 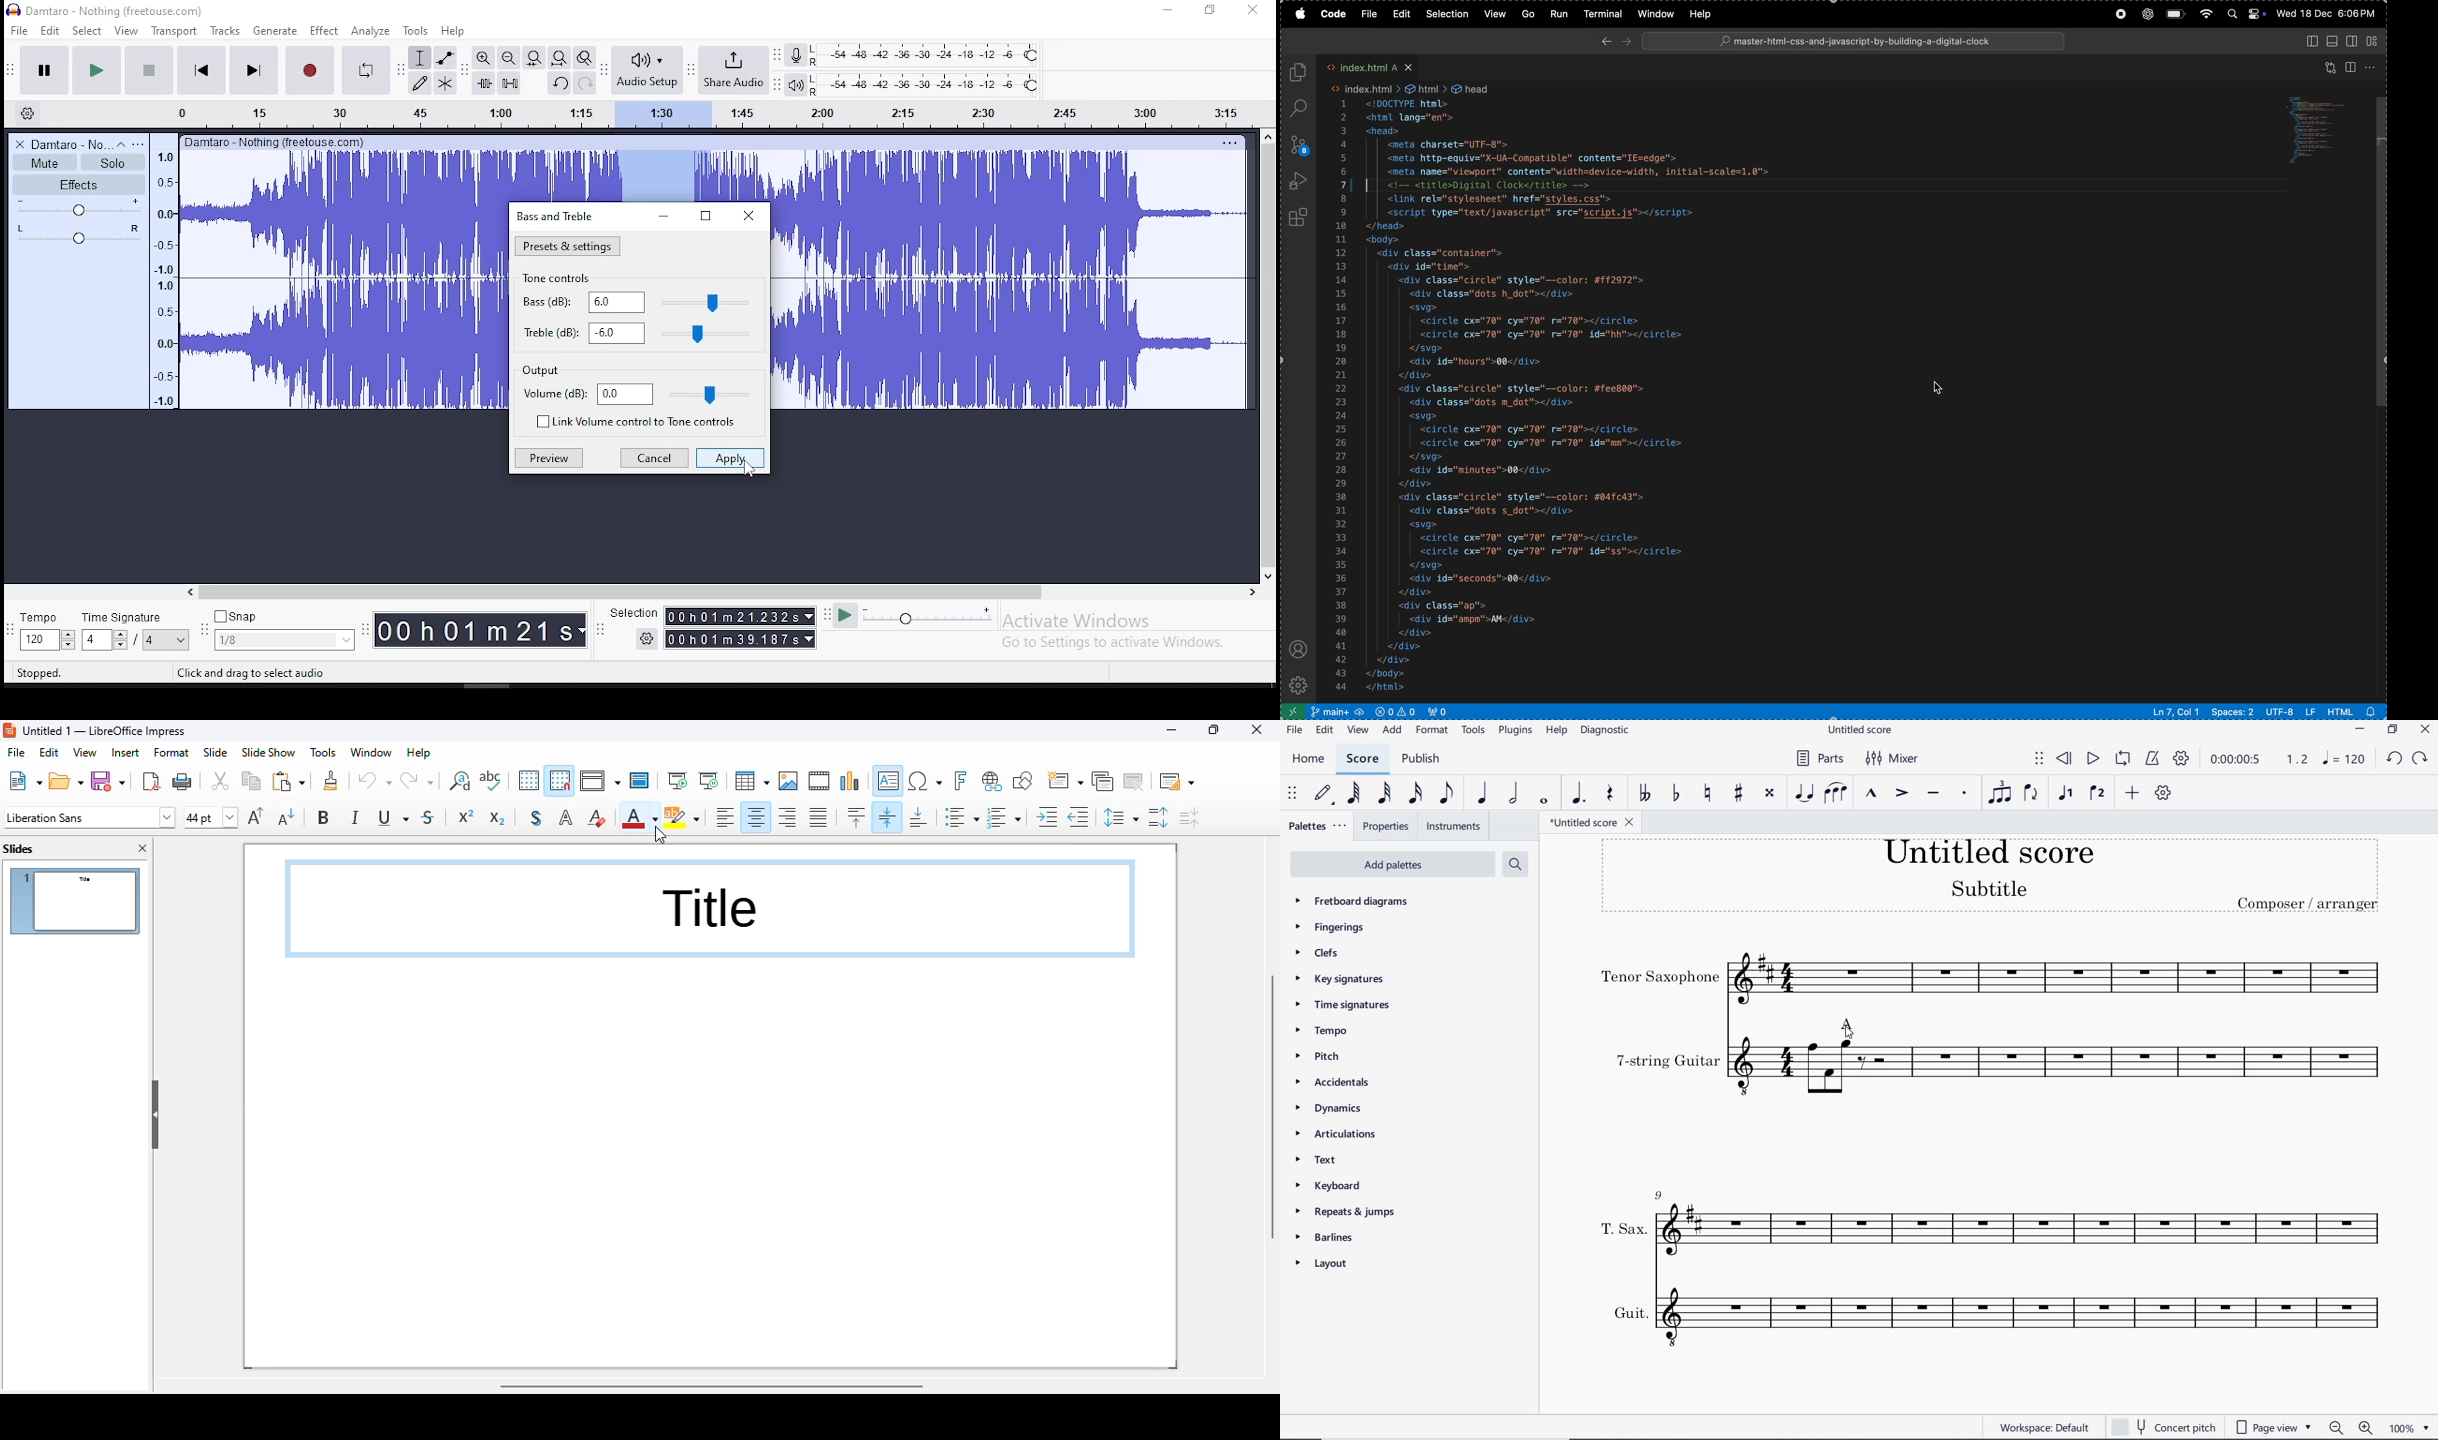 What do you see at coordinates (1309, 759) in the screenshot?
I see `HOME` at bounding box center [1309, 759].